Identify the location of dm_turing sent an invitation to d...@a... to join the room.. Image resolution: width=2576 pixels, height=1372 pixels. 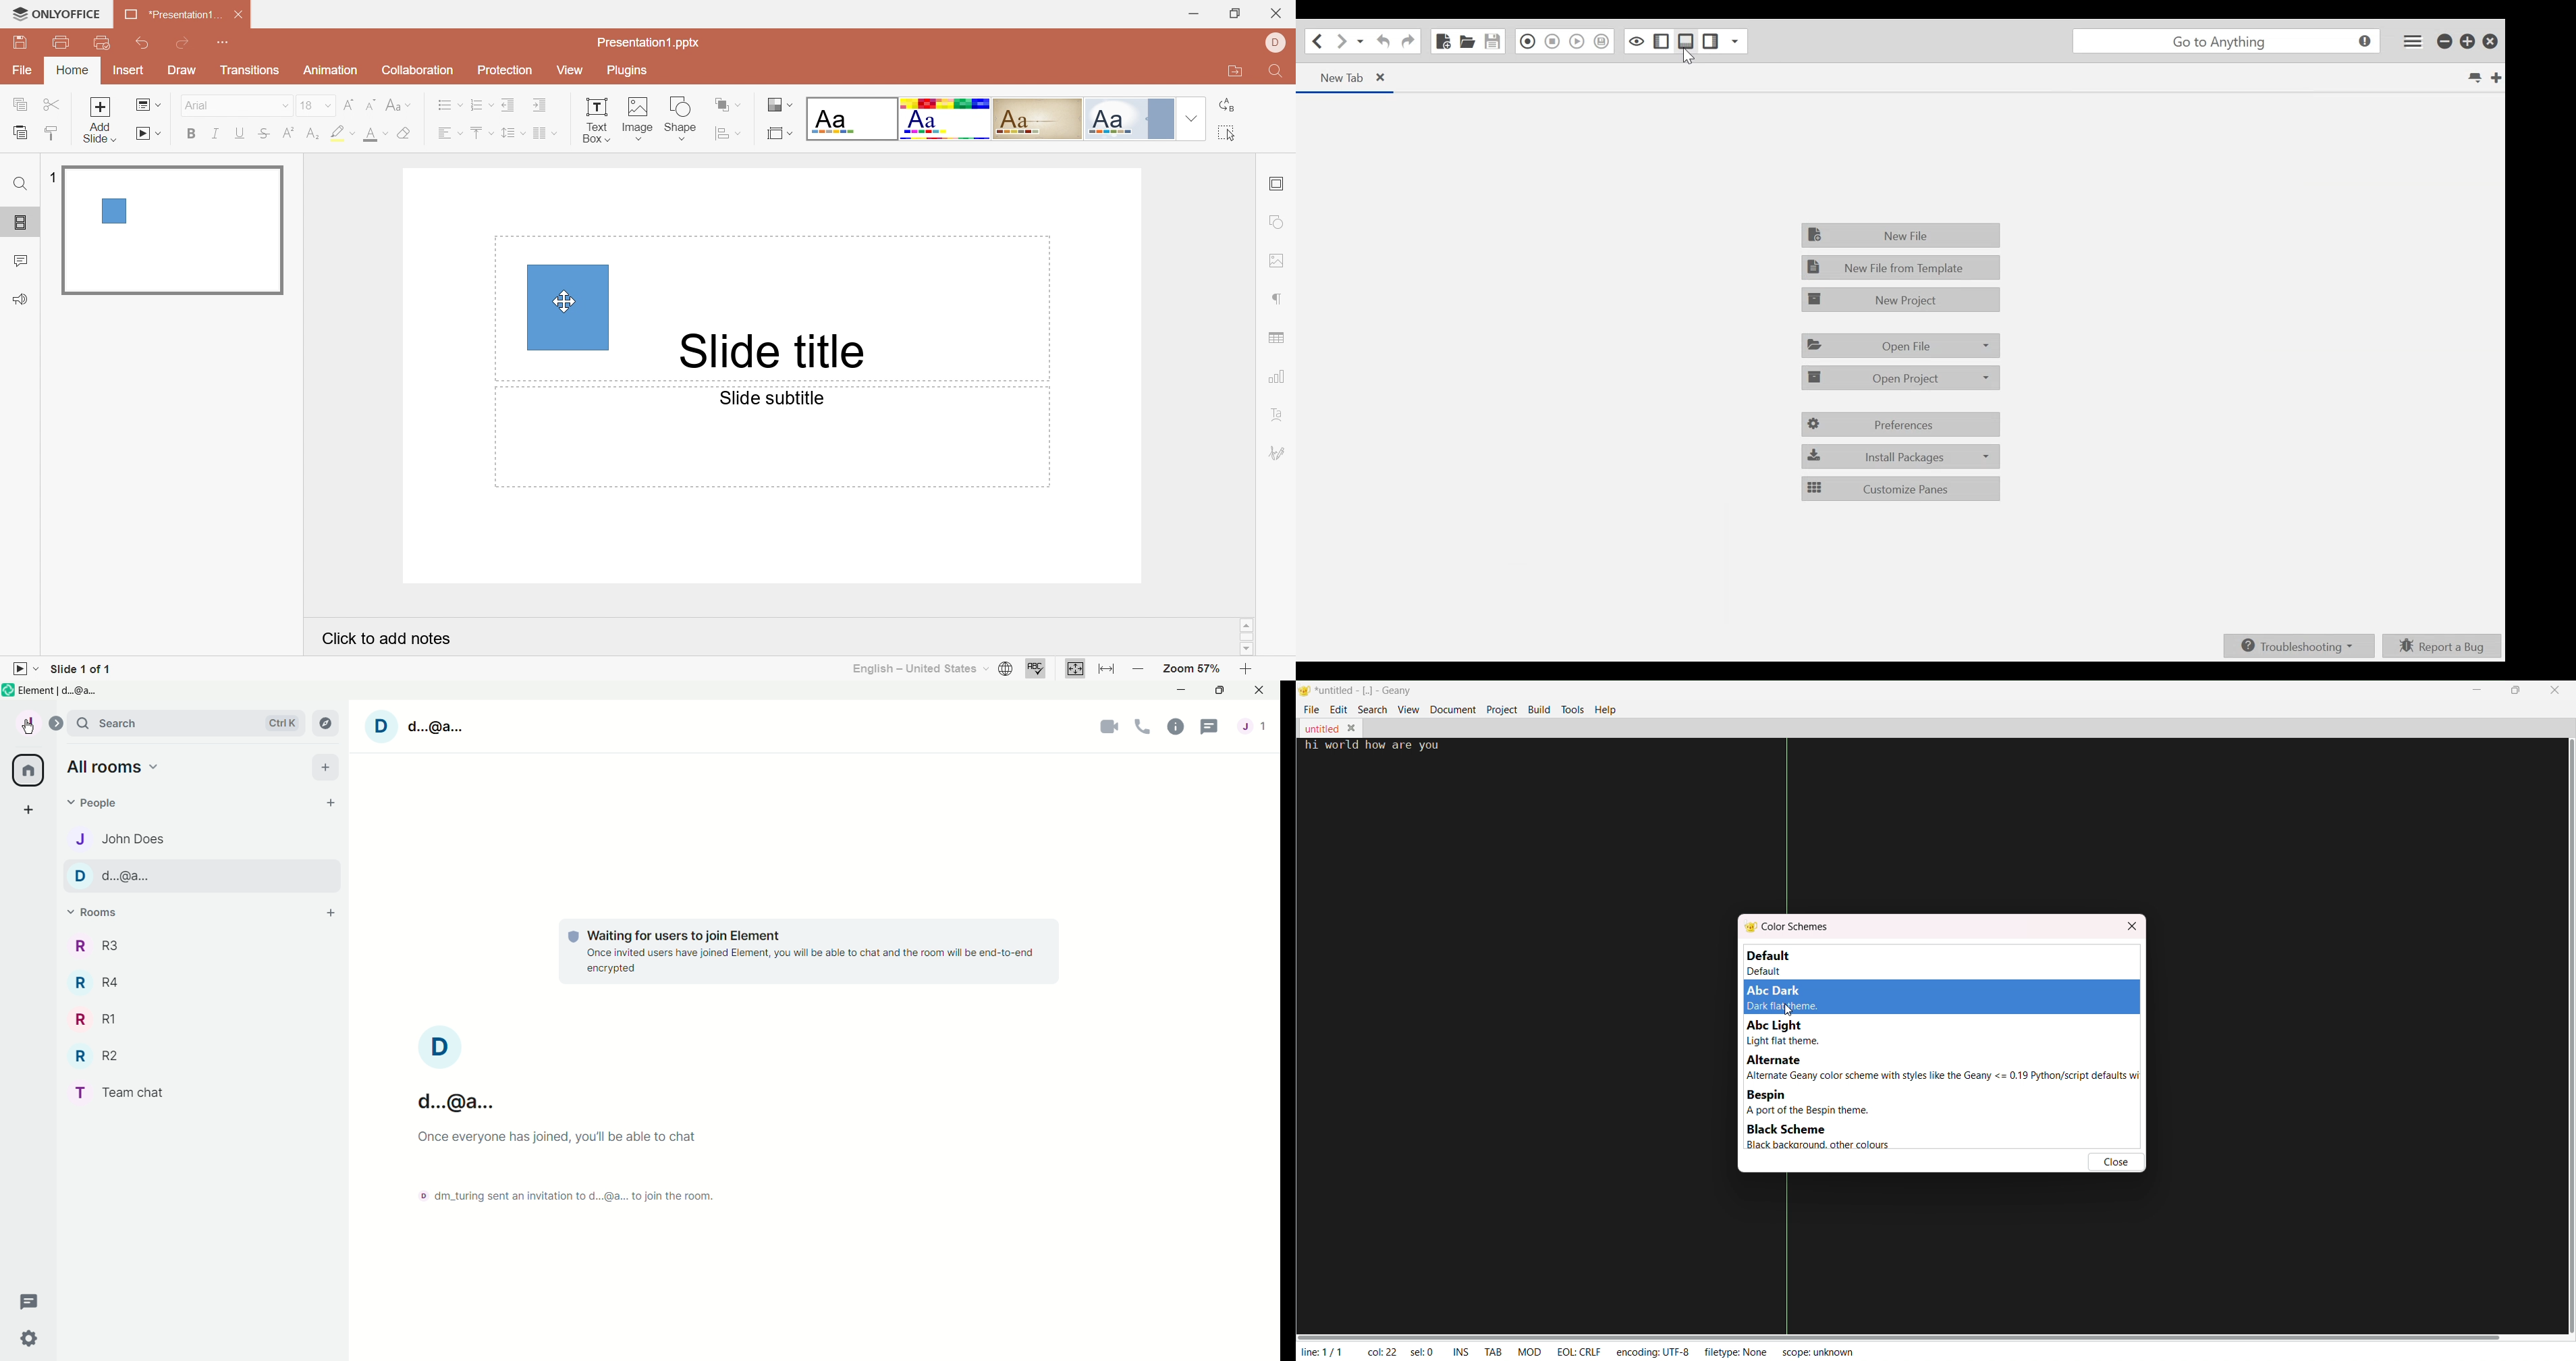
(565, 1196).